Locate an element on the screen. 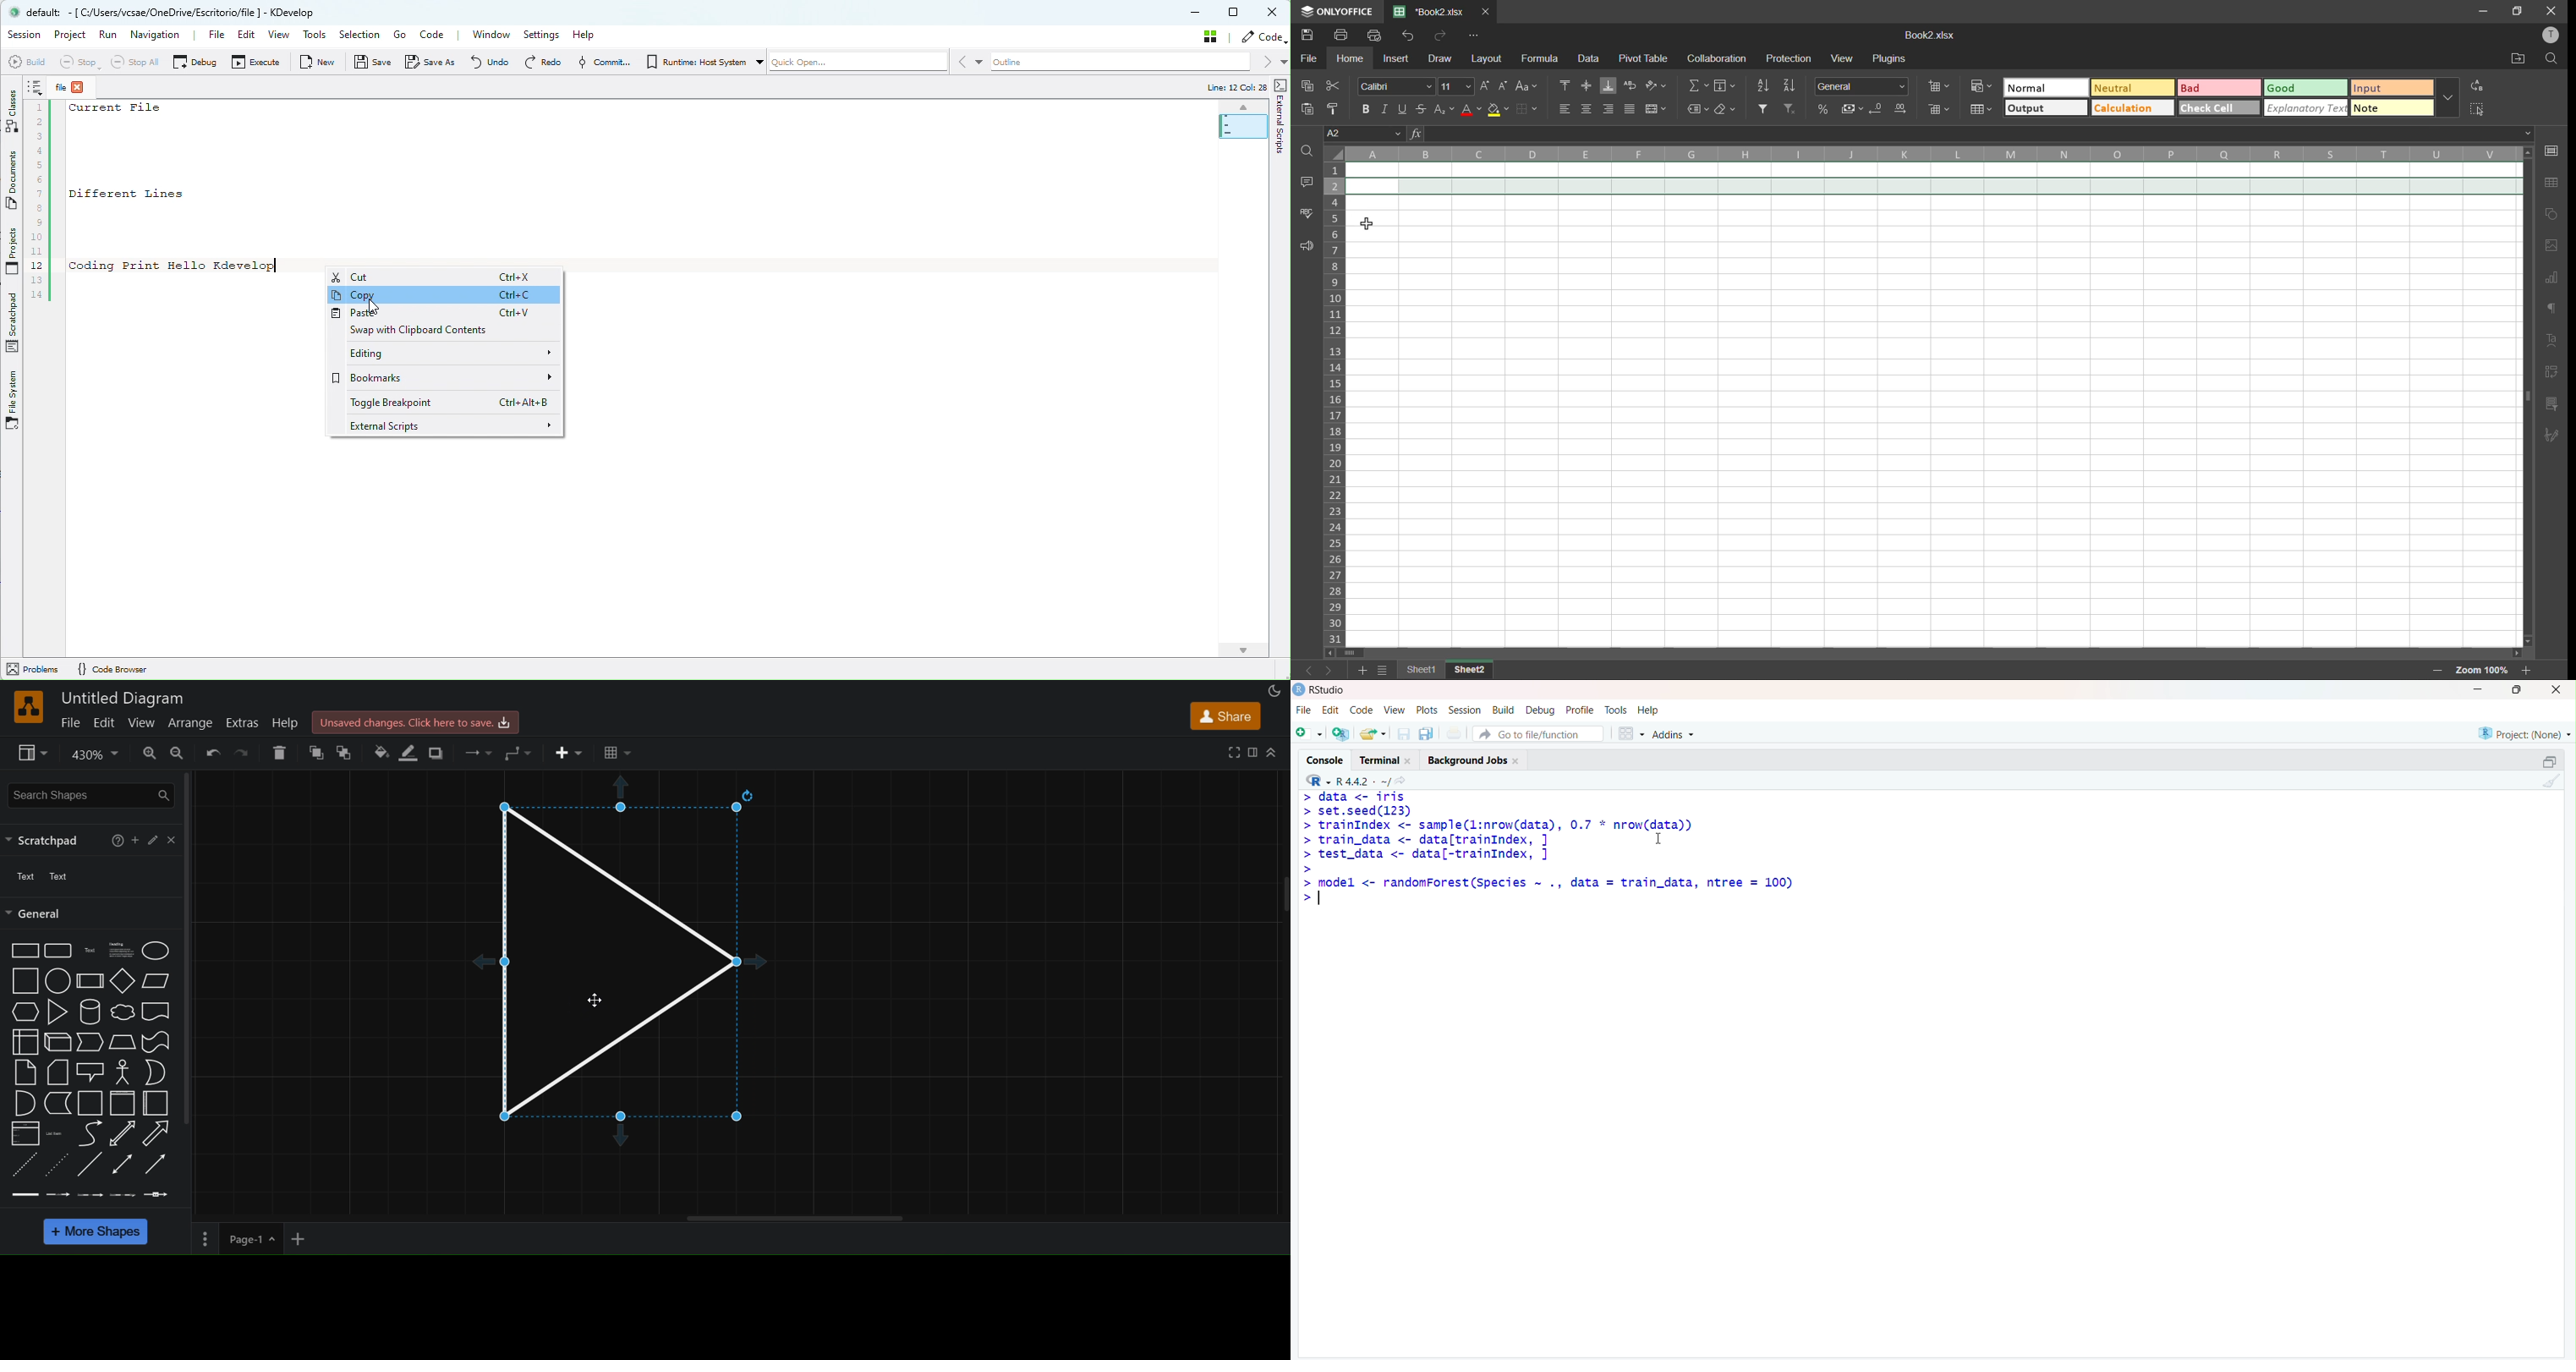 The height and width of the screenshot is (1372, 2576). close is located at coordinates (170, 839).